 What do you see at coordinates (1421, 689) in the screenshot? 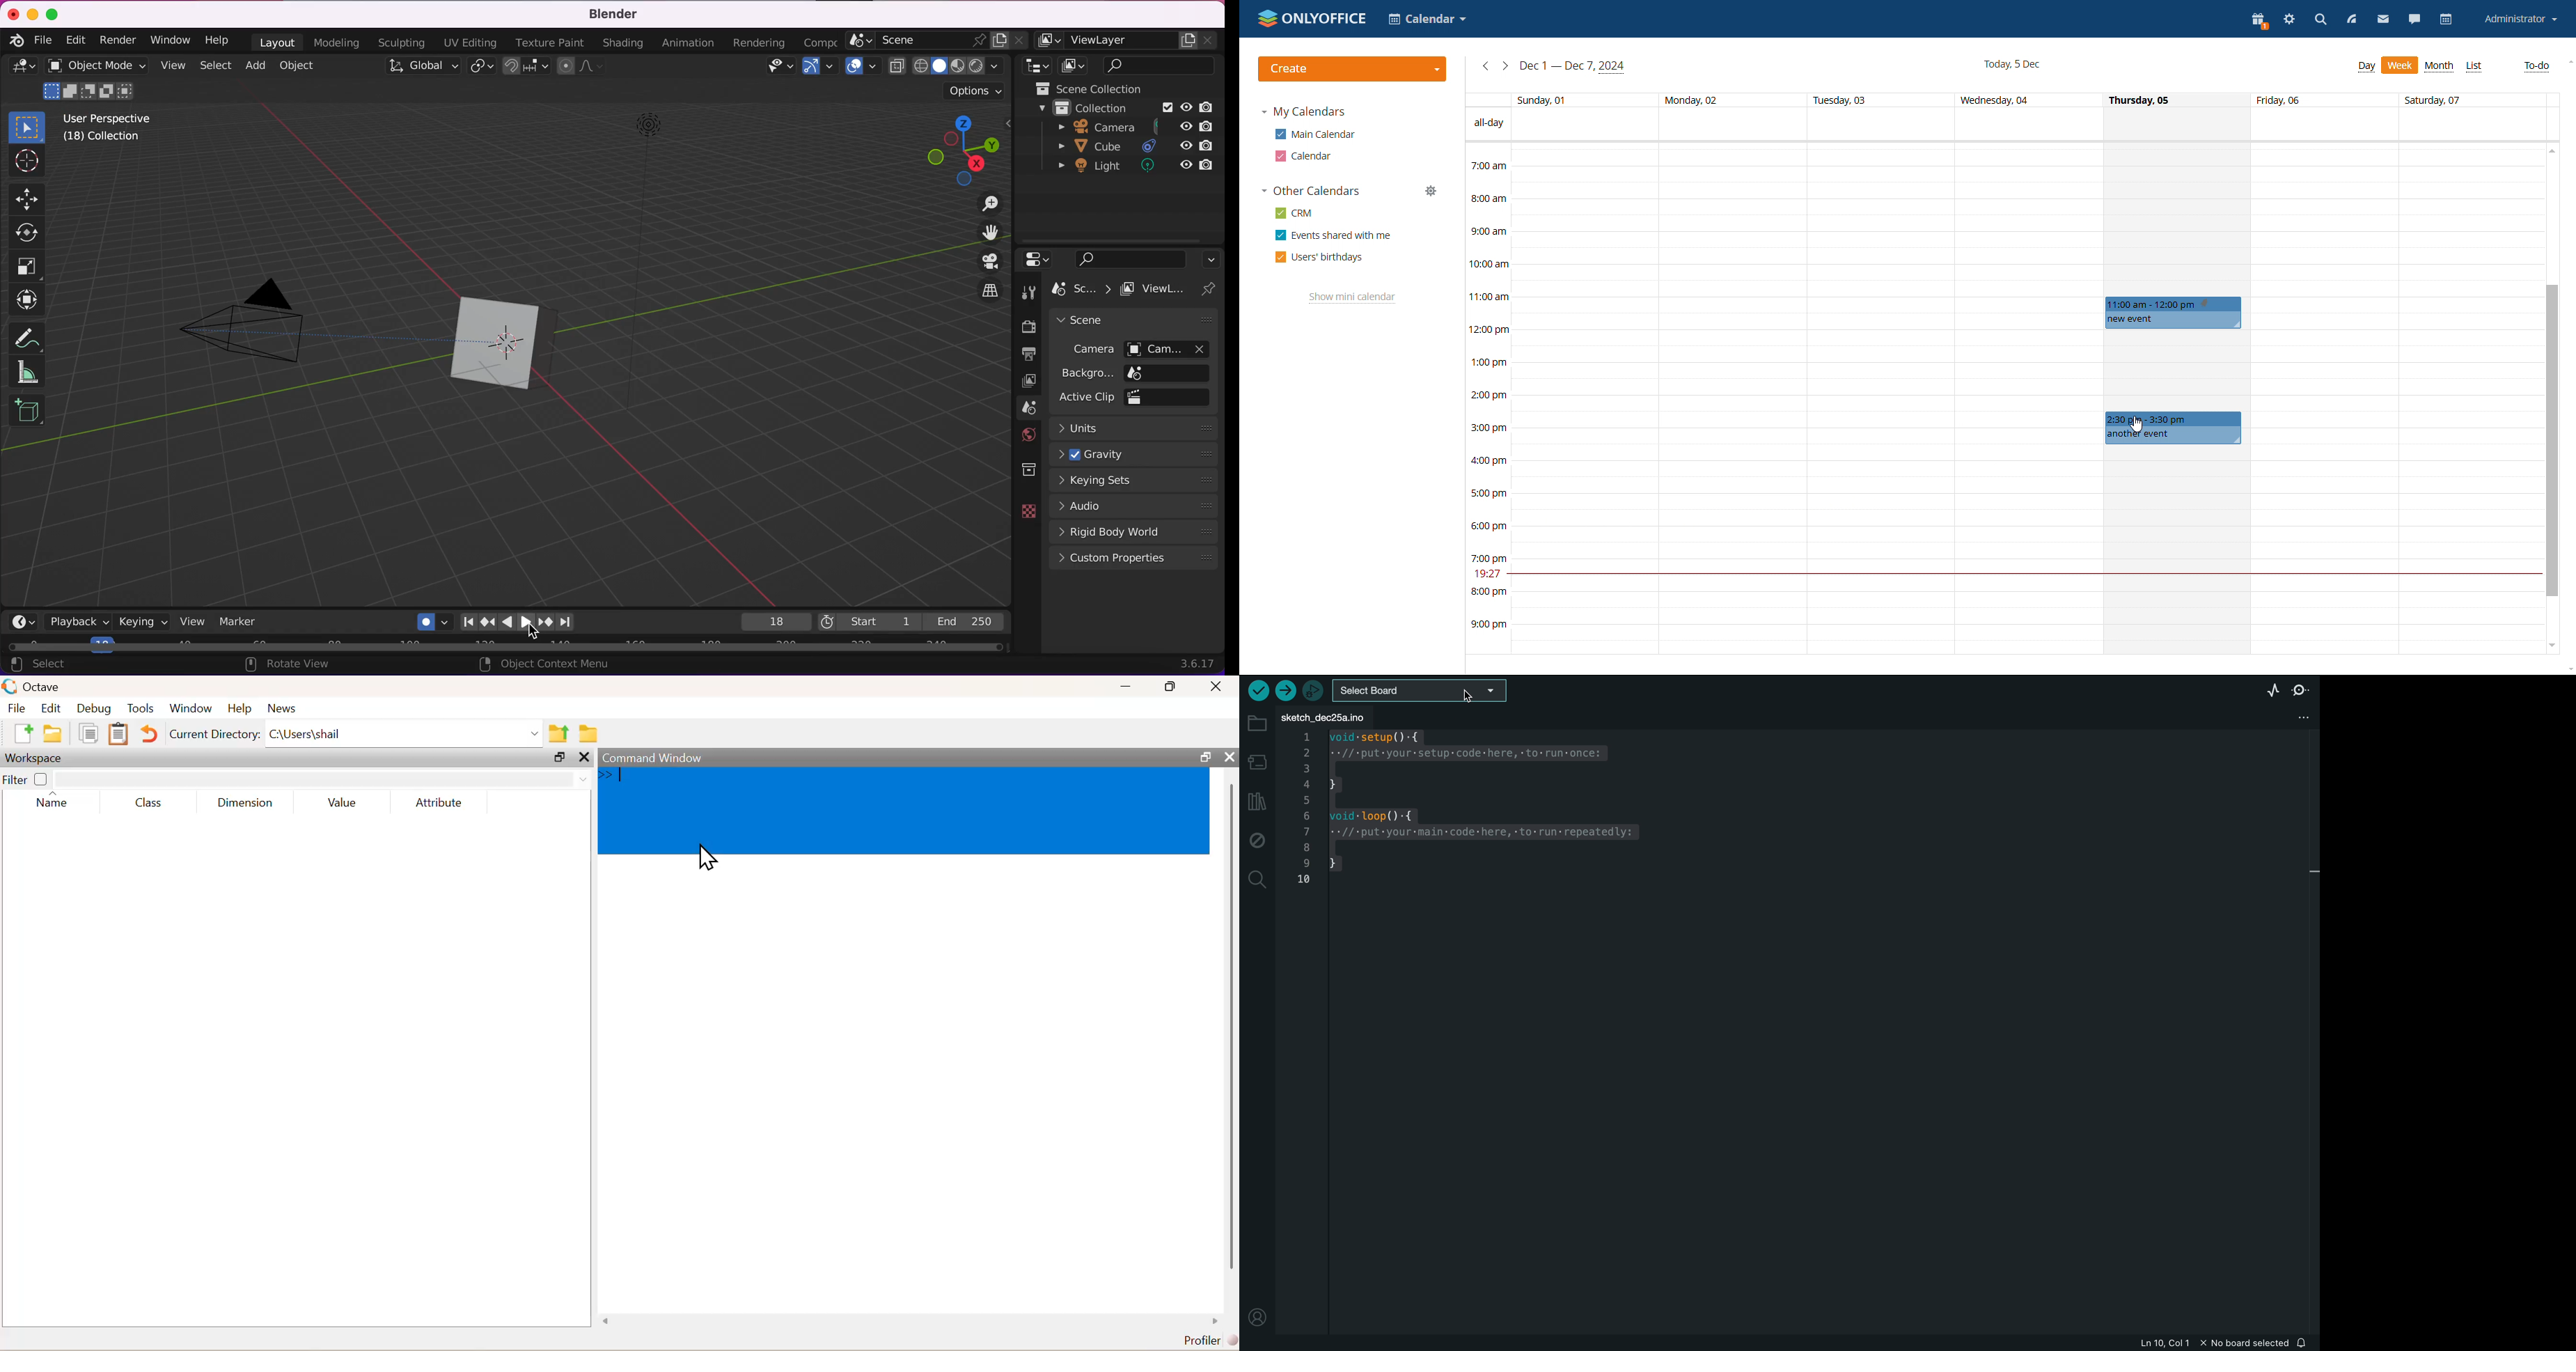
I see `board selecter` at bounding box center [1421, 689].